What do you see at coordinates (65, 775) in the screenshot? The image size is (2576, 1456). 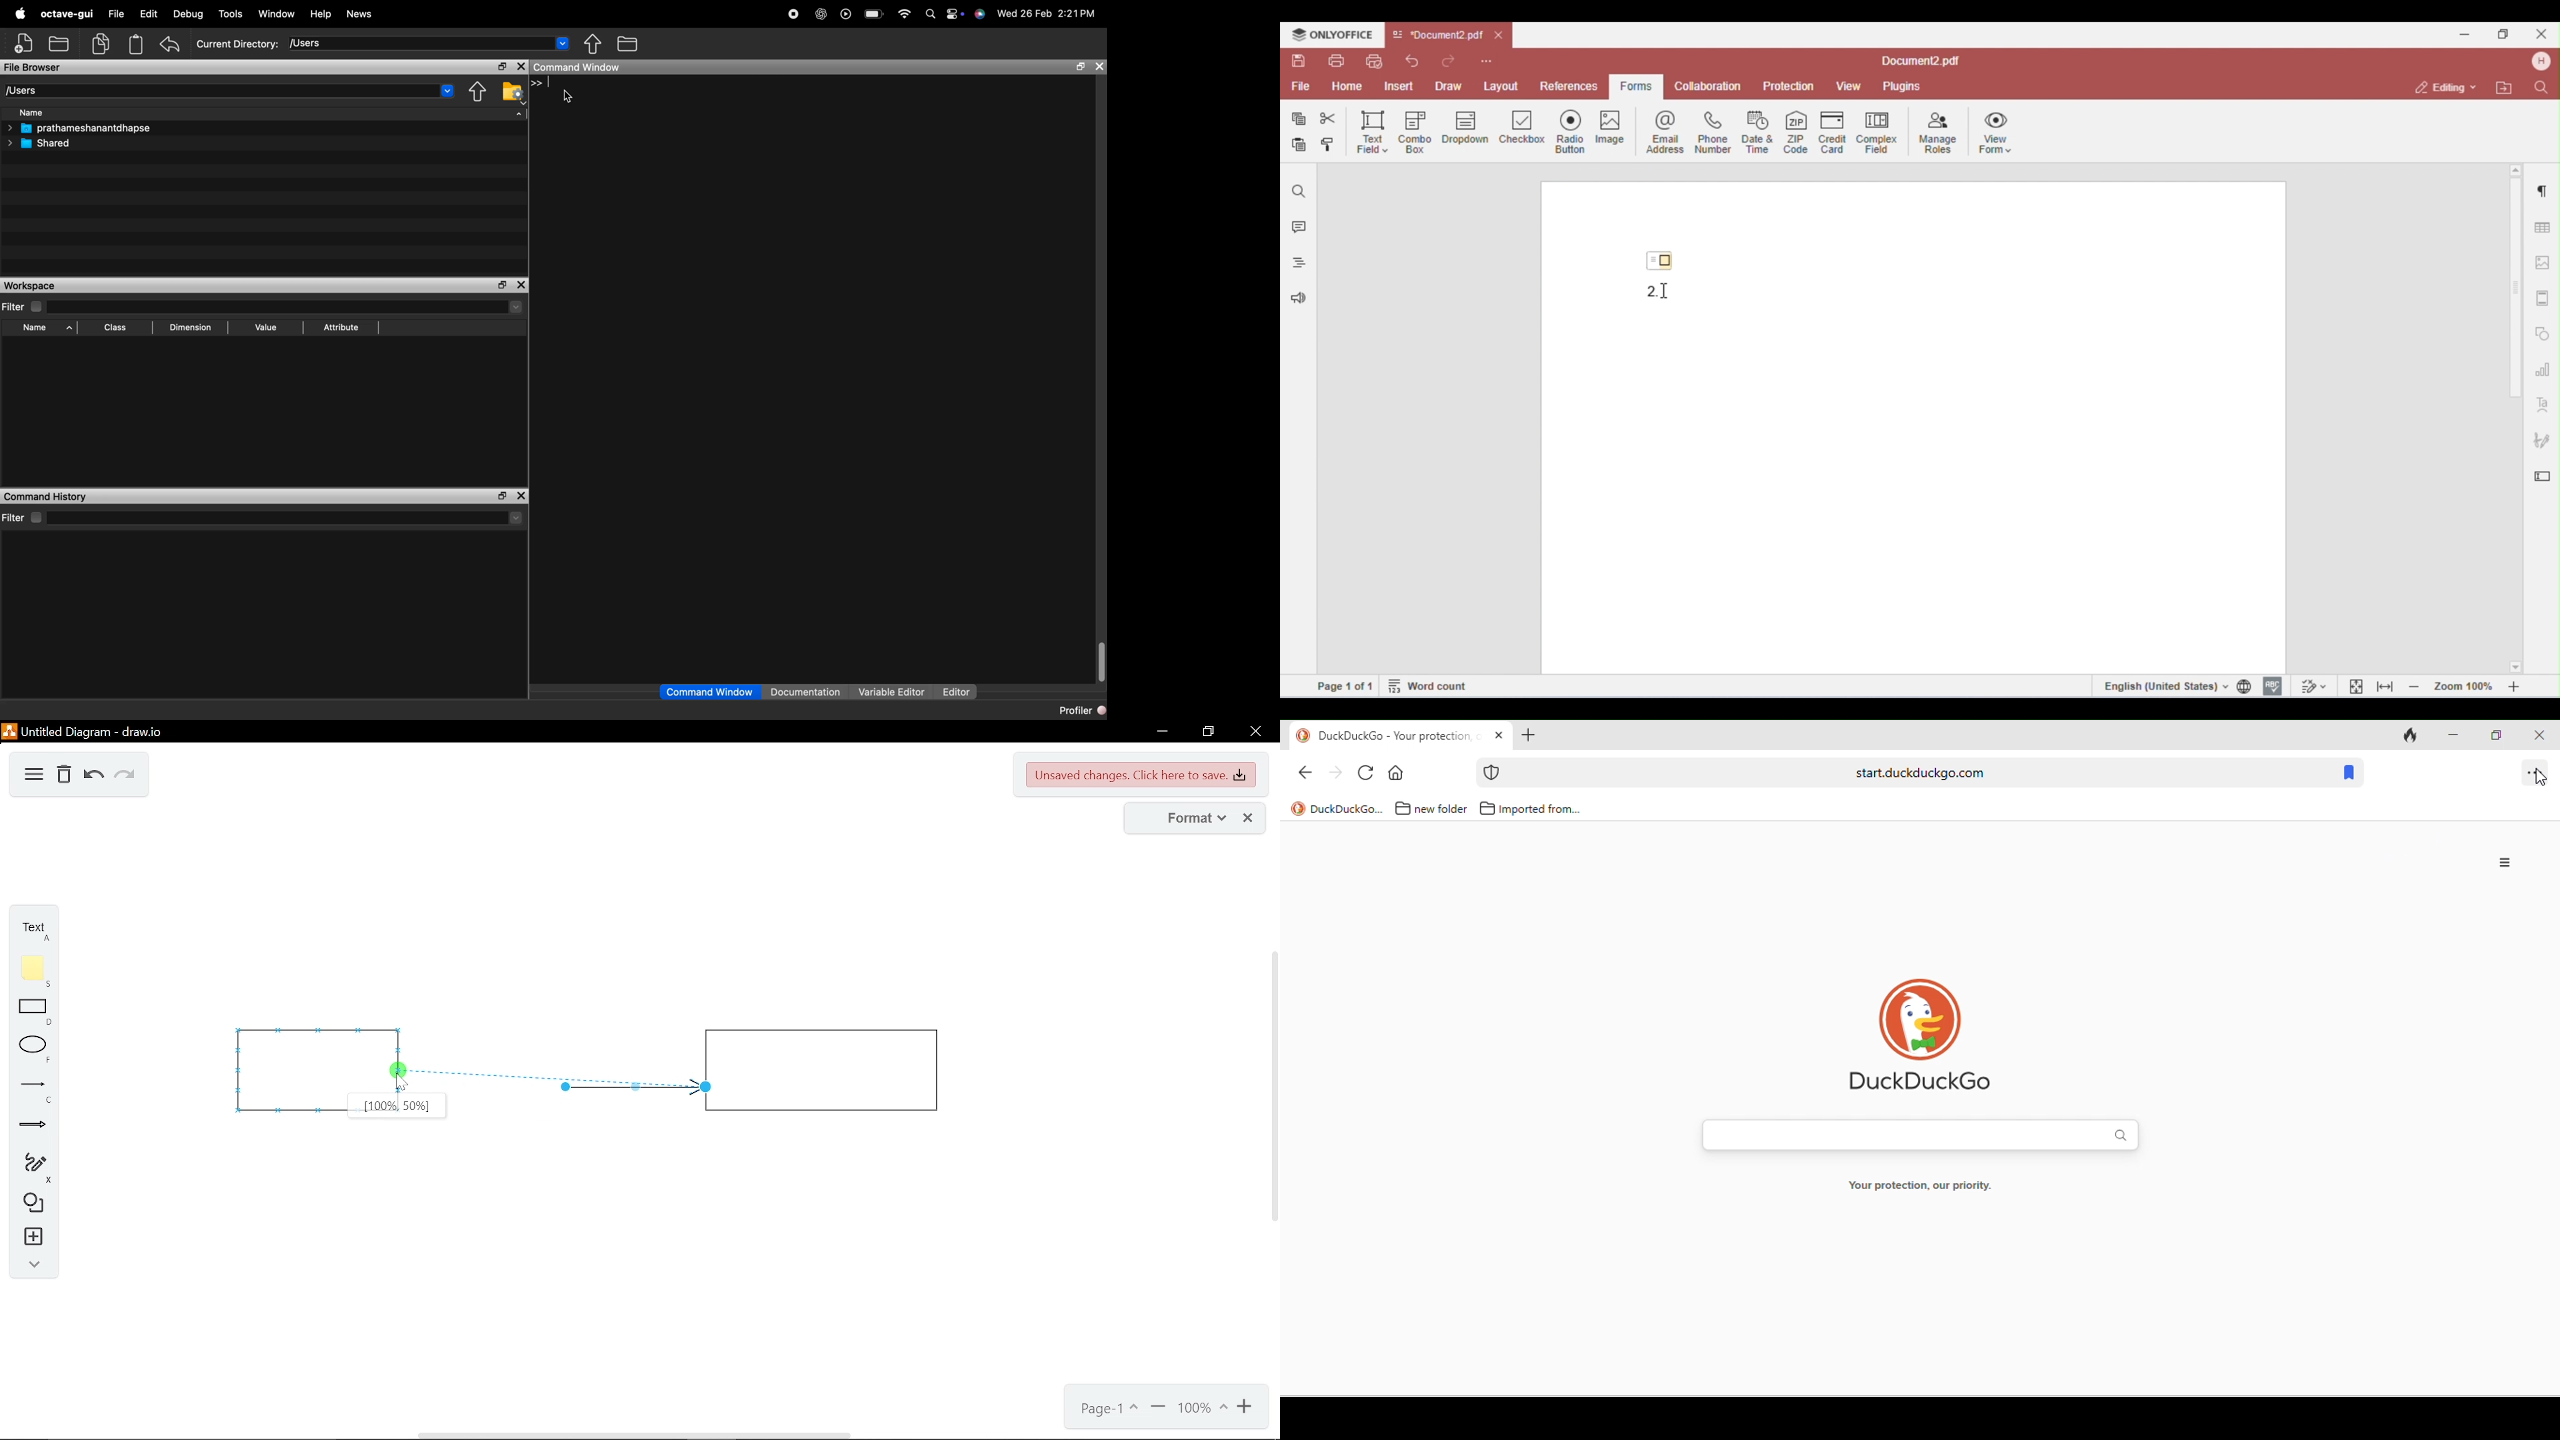 I see `Delete` at bounding box center [65, 775].